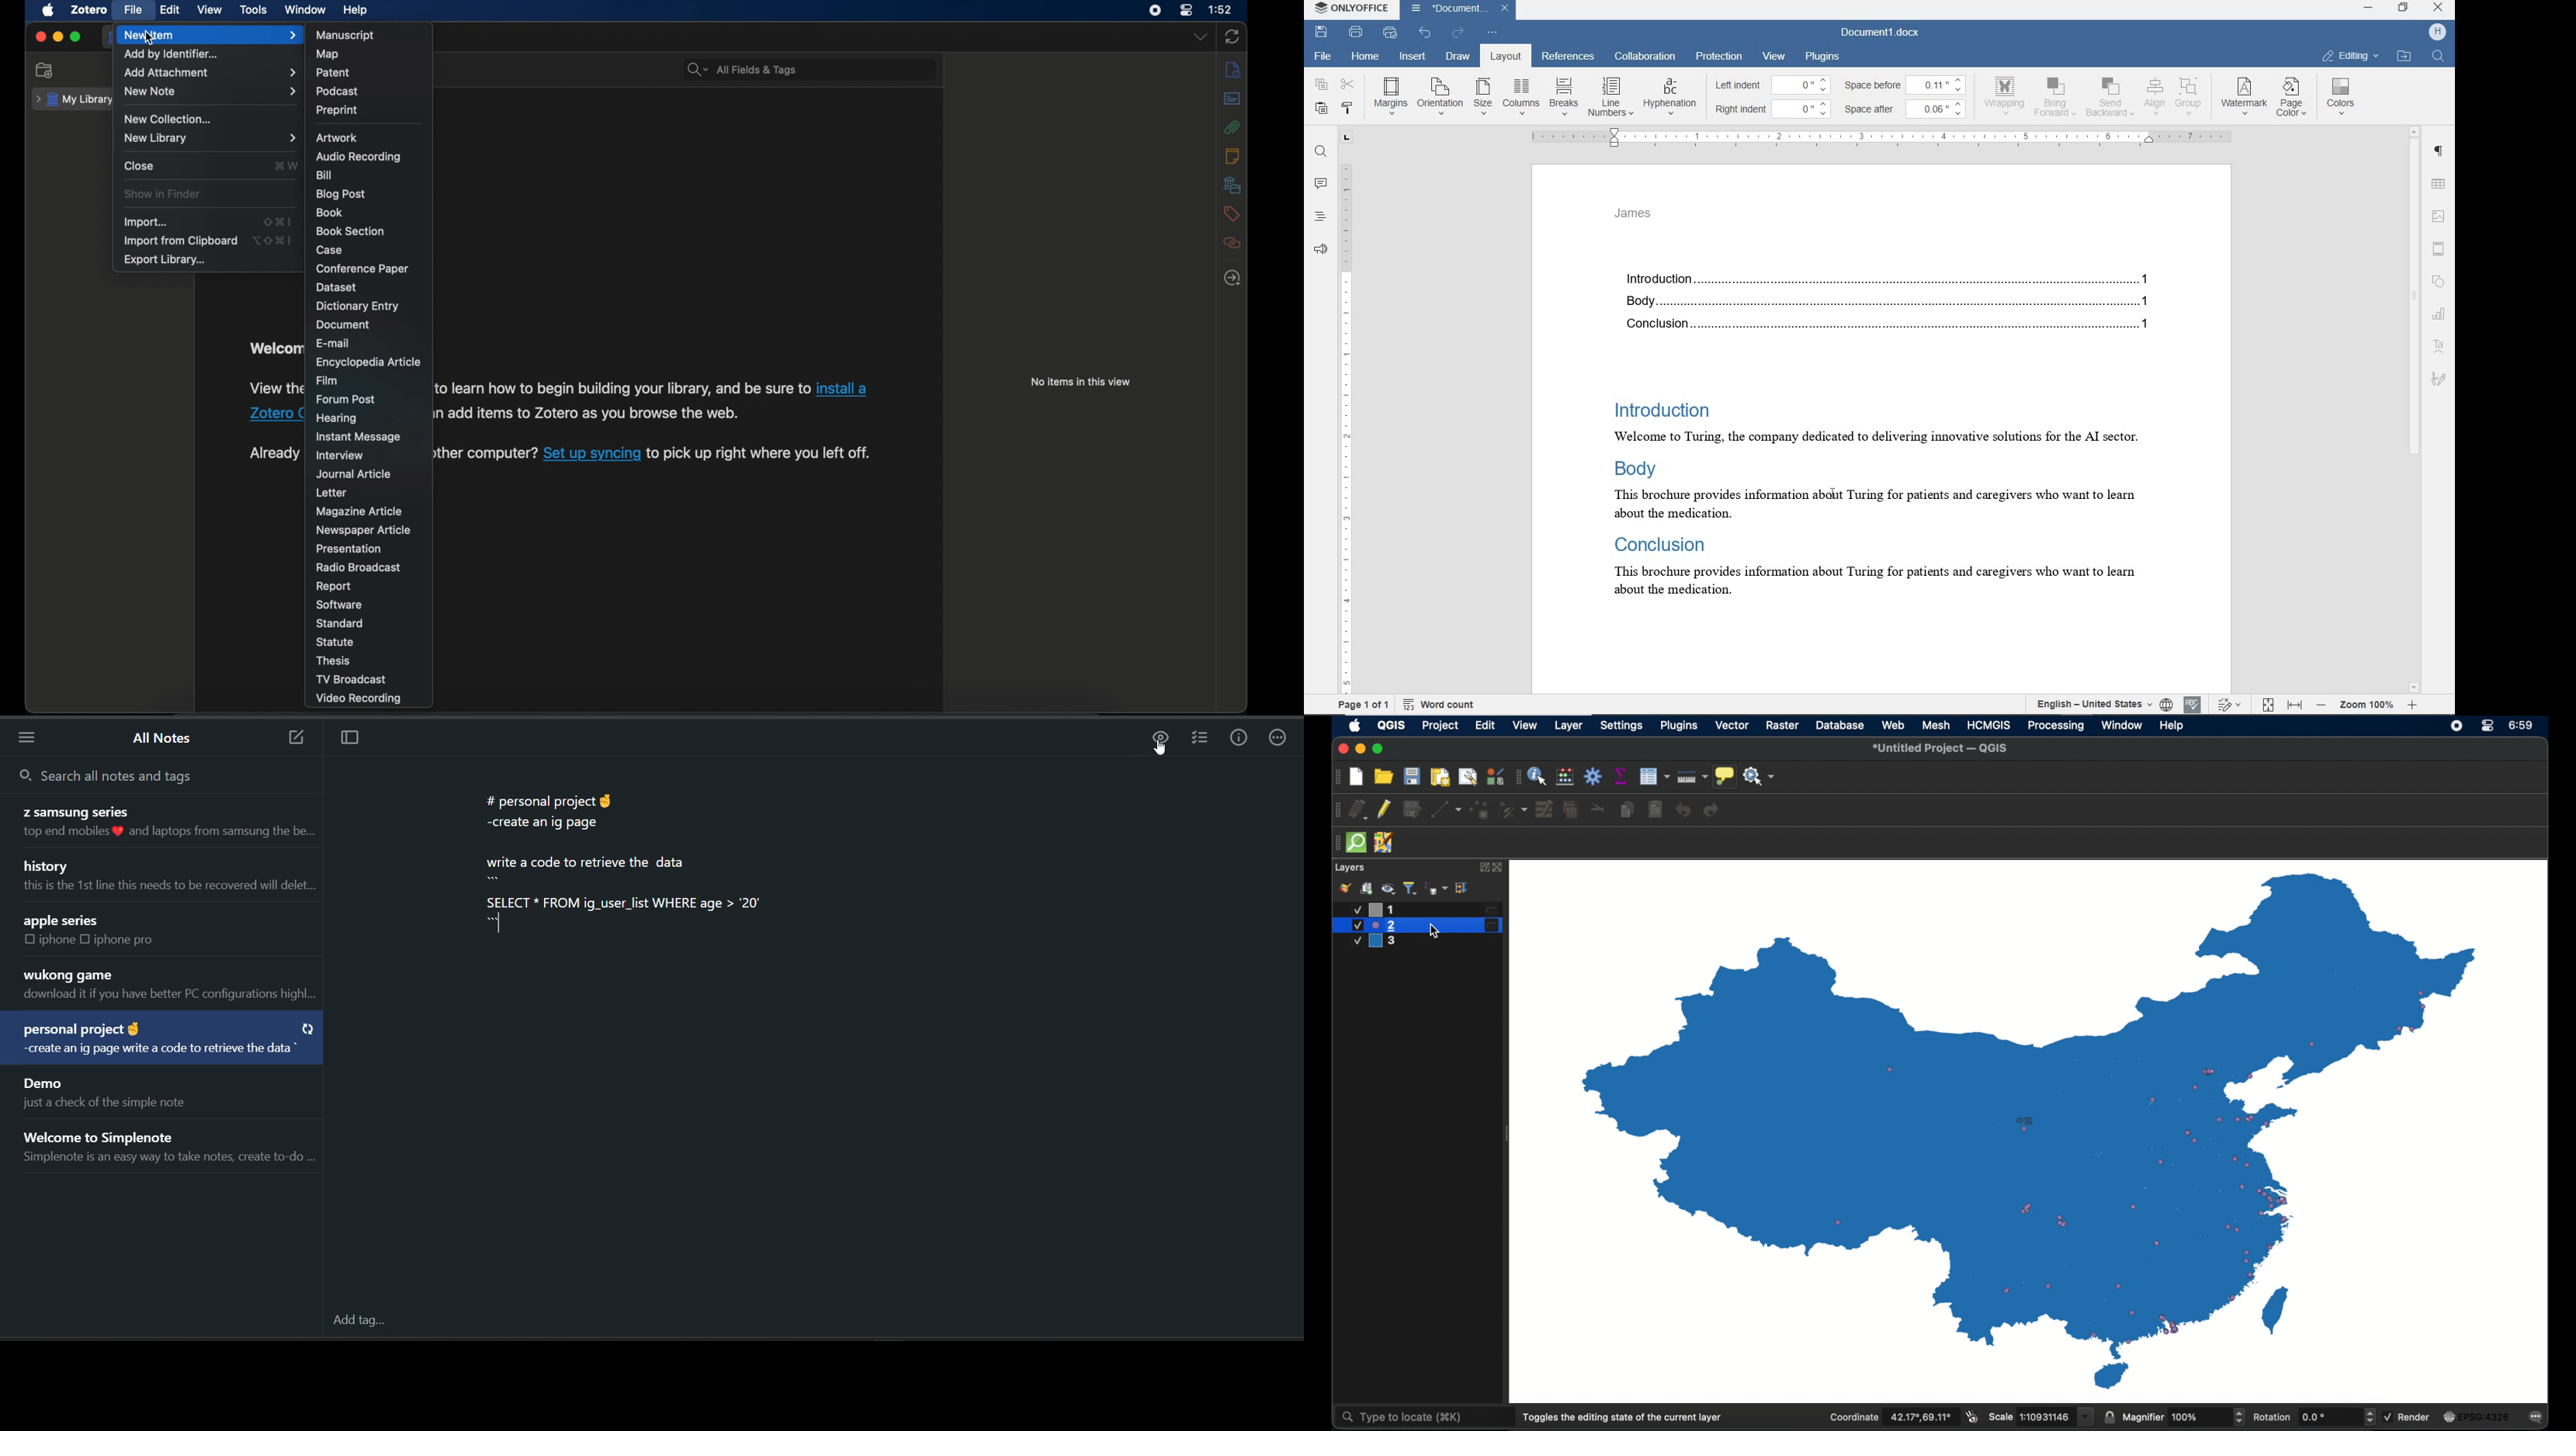 The height and width of the screenshot is (1456, 2576). Describe the element at coordinates (2436, 32) in the screenshot. I see `profile` at that location.